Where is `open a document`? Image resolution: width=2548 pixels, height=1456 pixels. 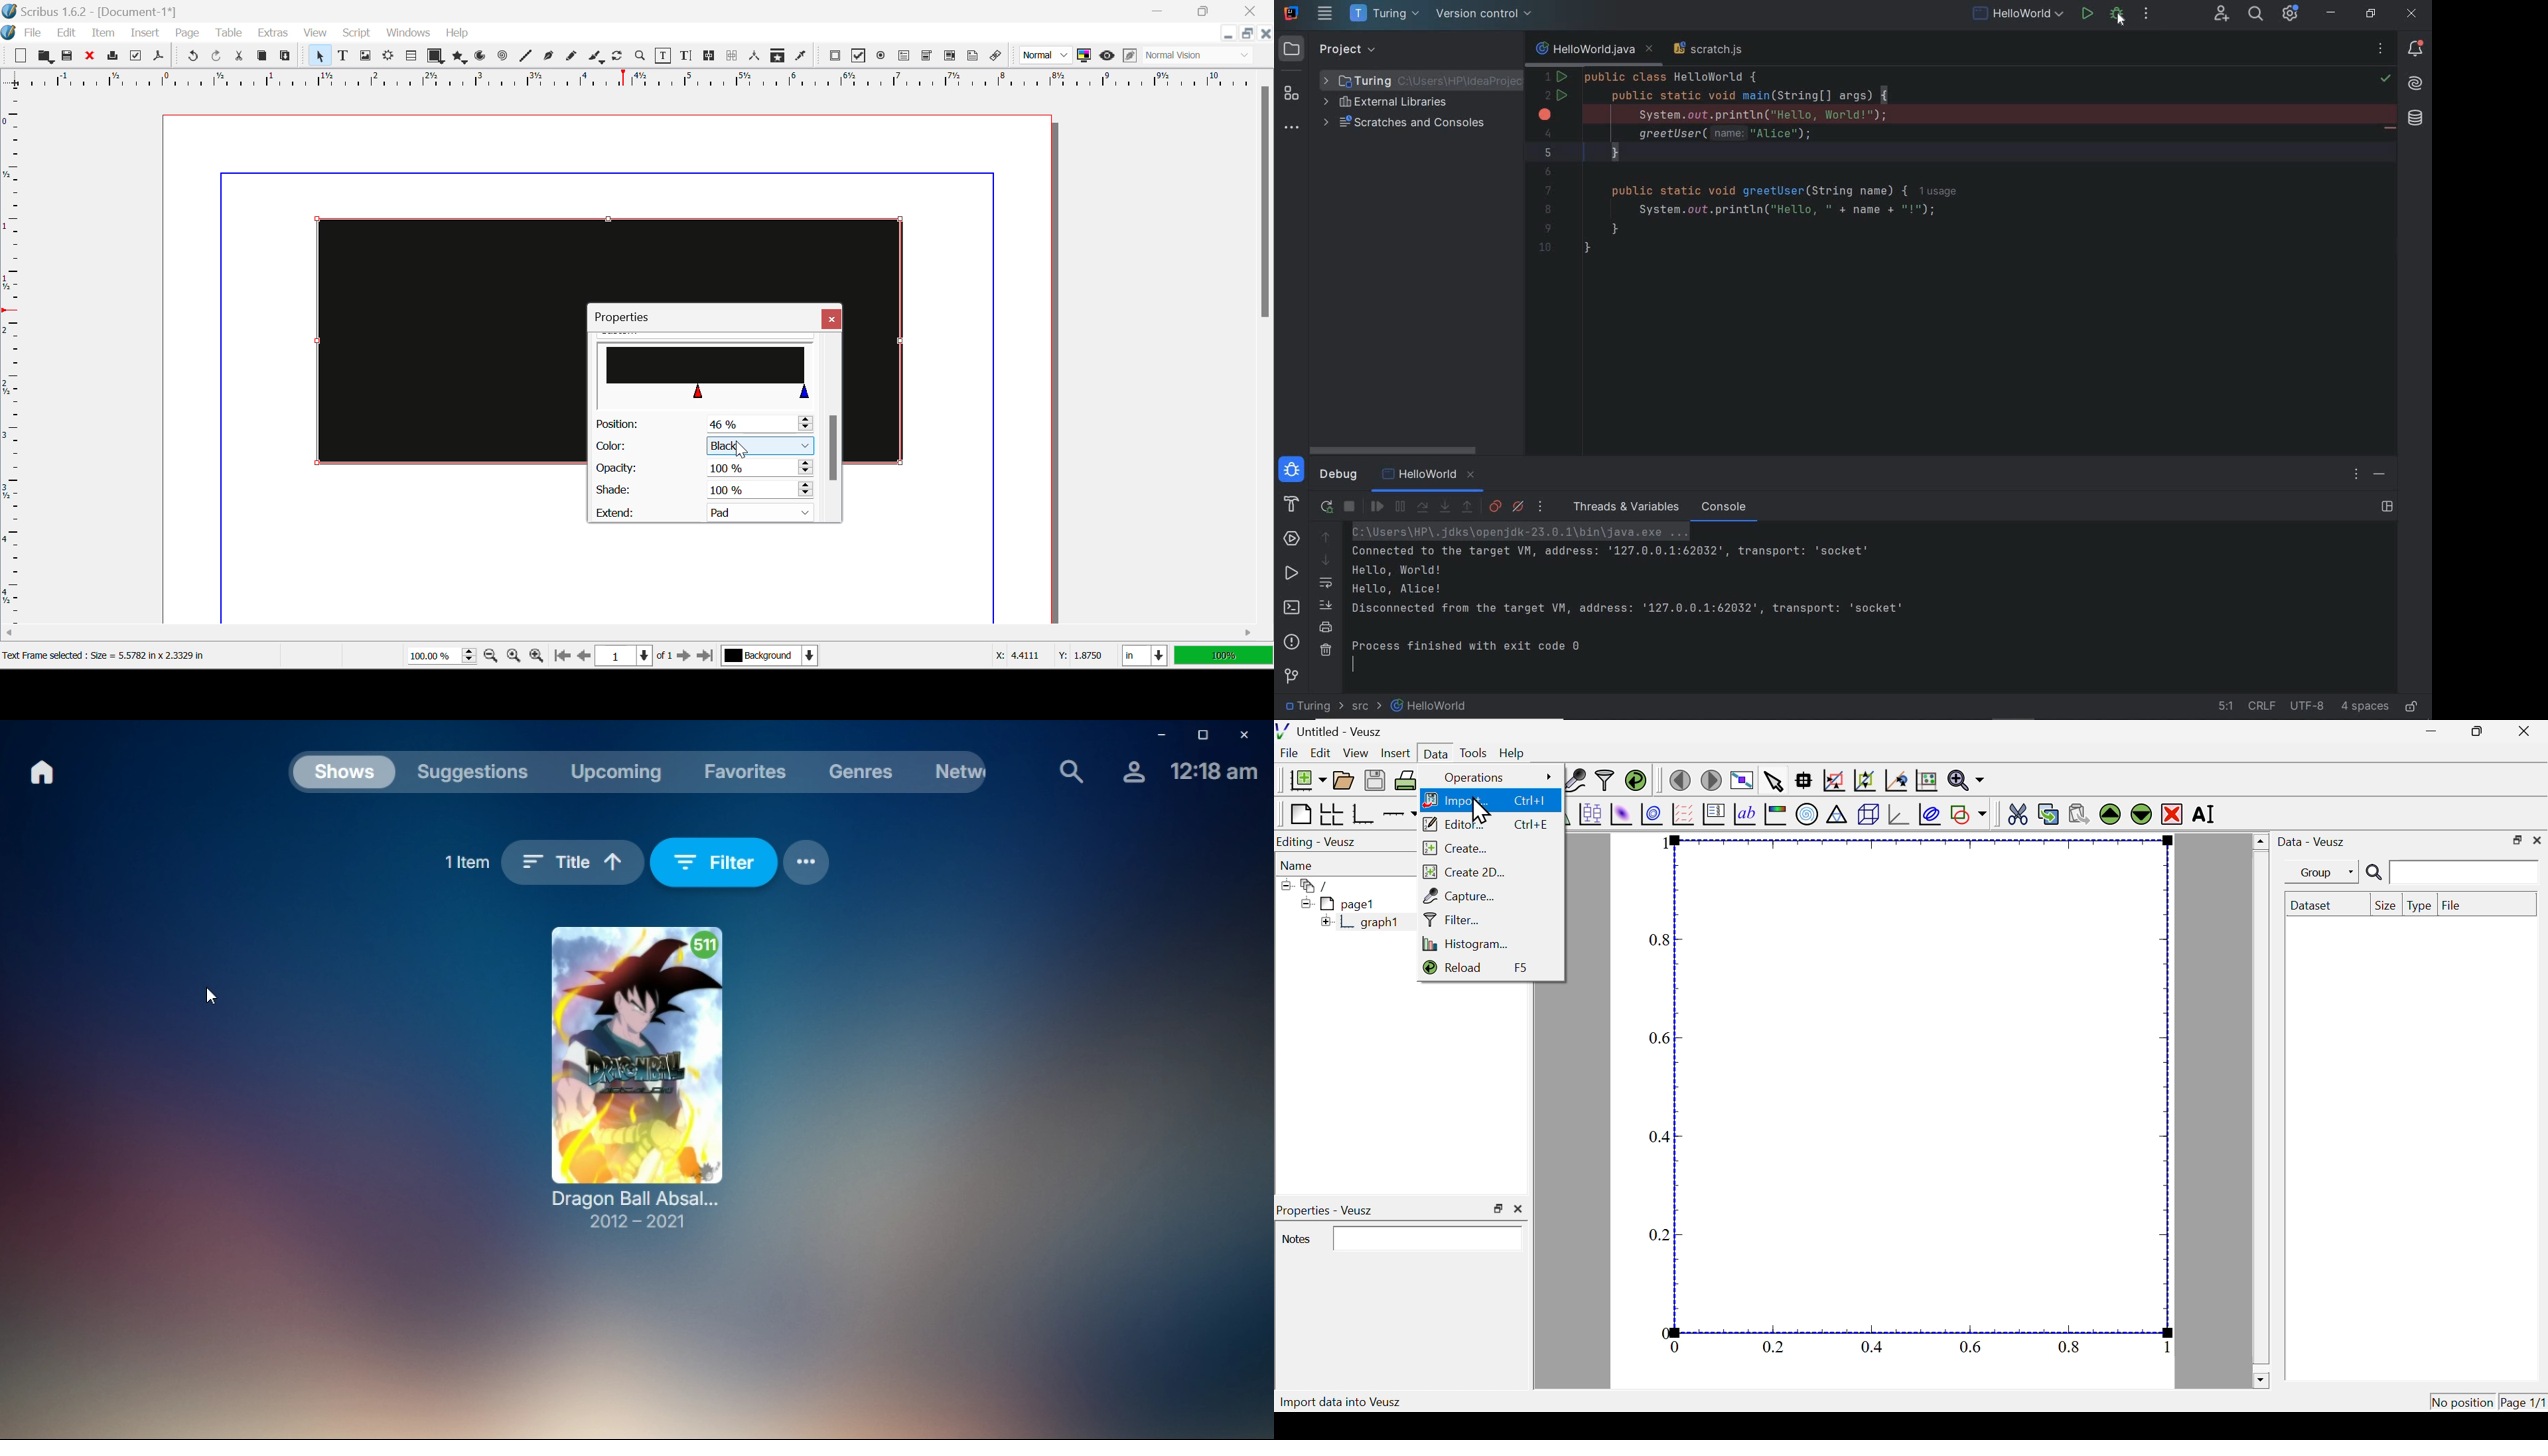
open a document is located at coordinates (1345, 779).